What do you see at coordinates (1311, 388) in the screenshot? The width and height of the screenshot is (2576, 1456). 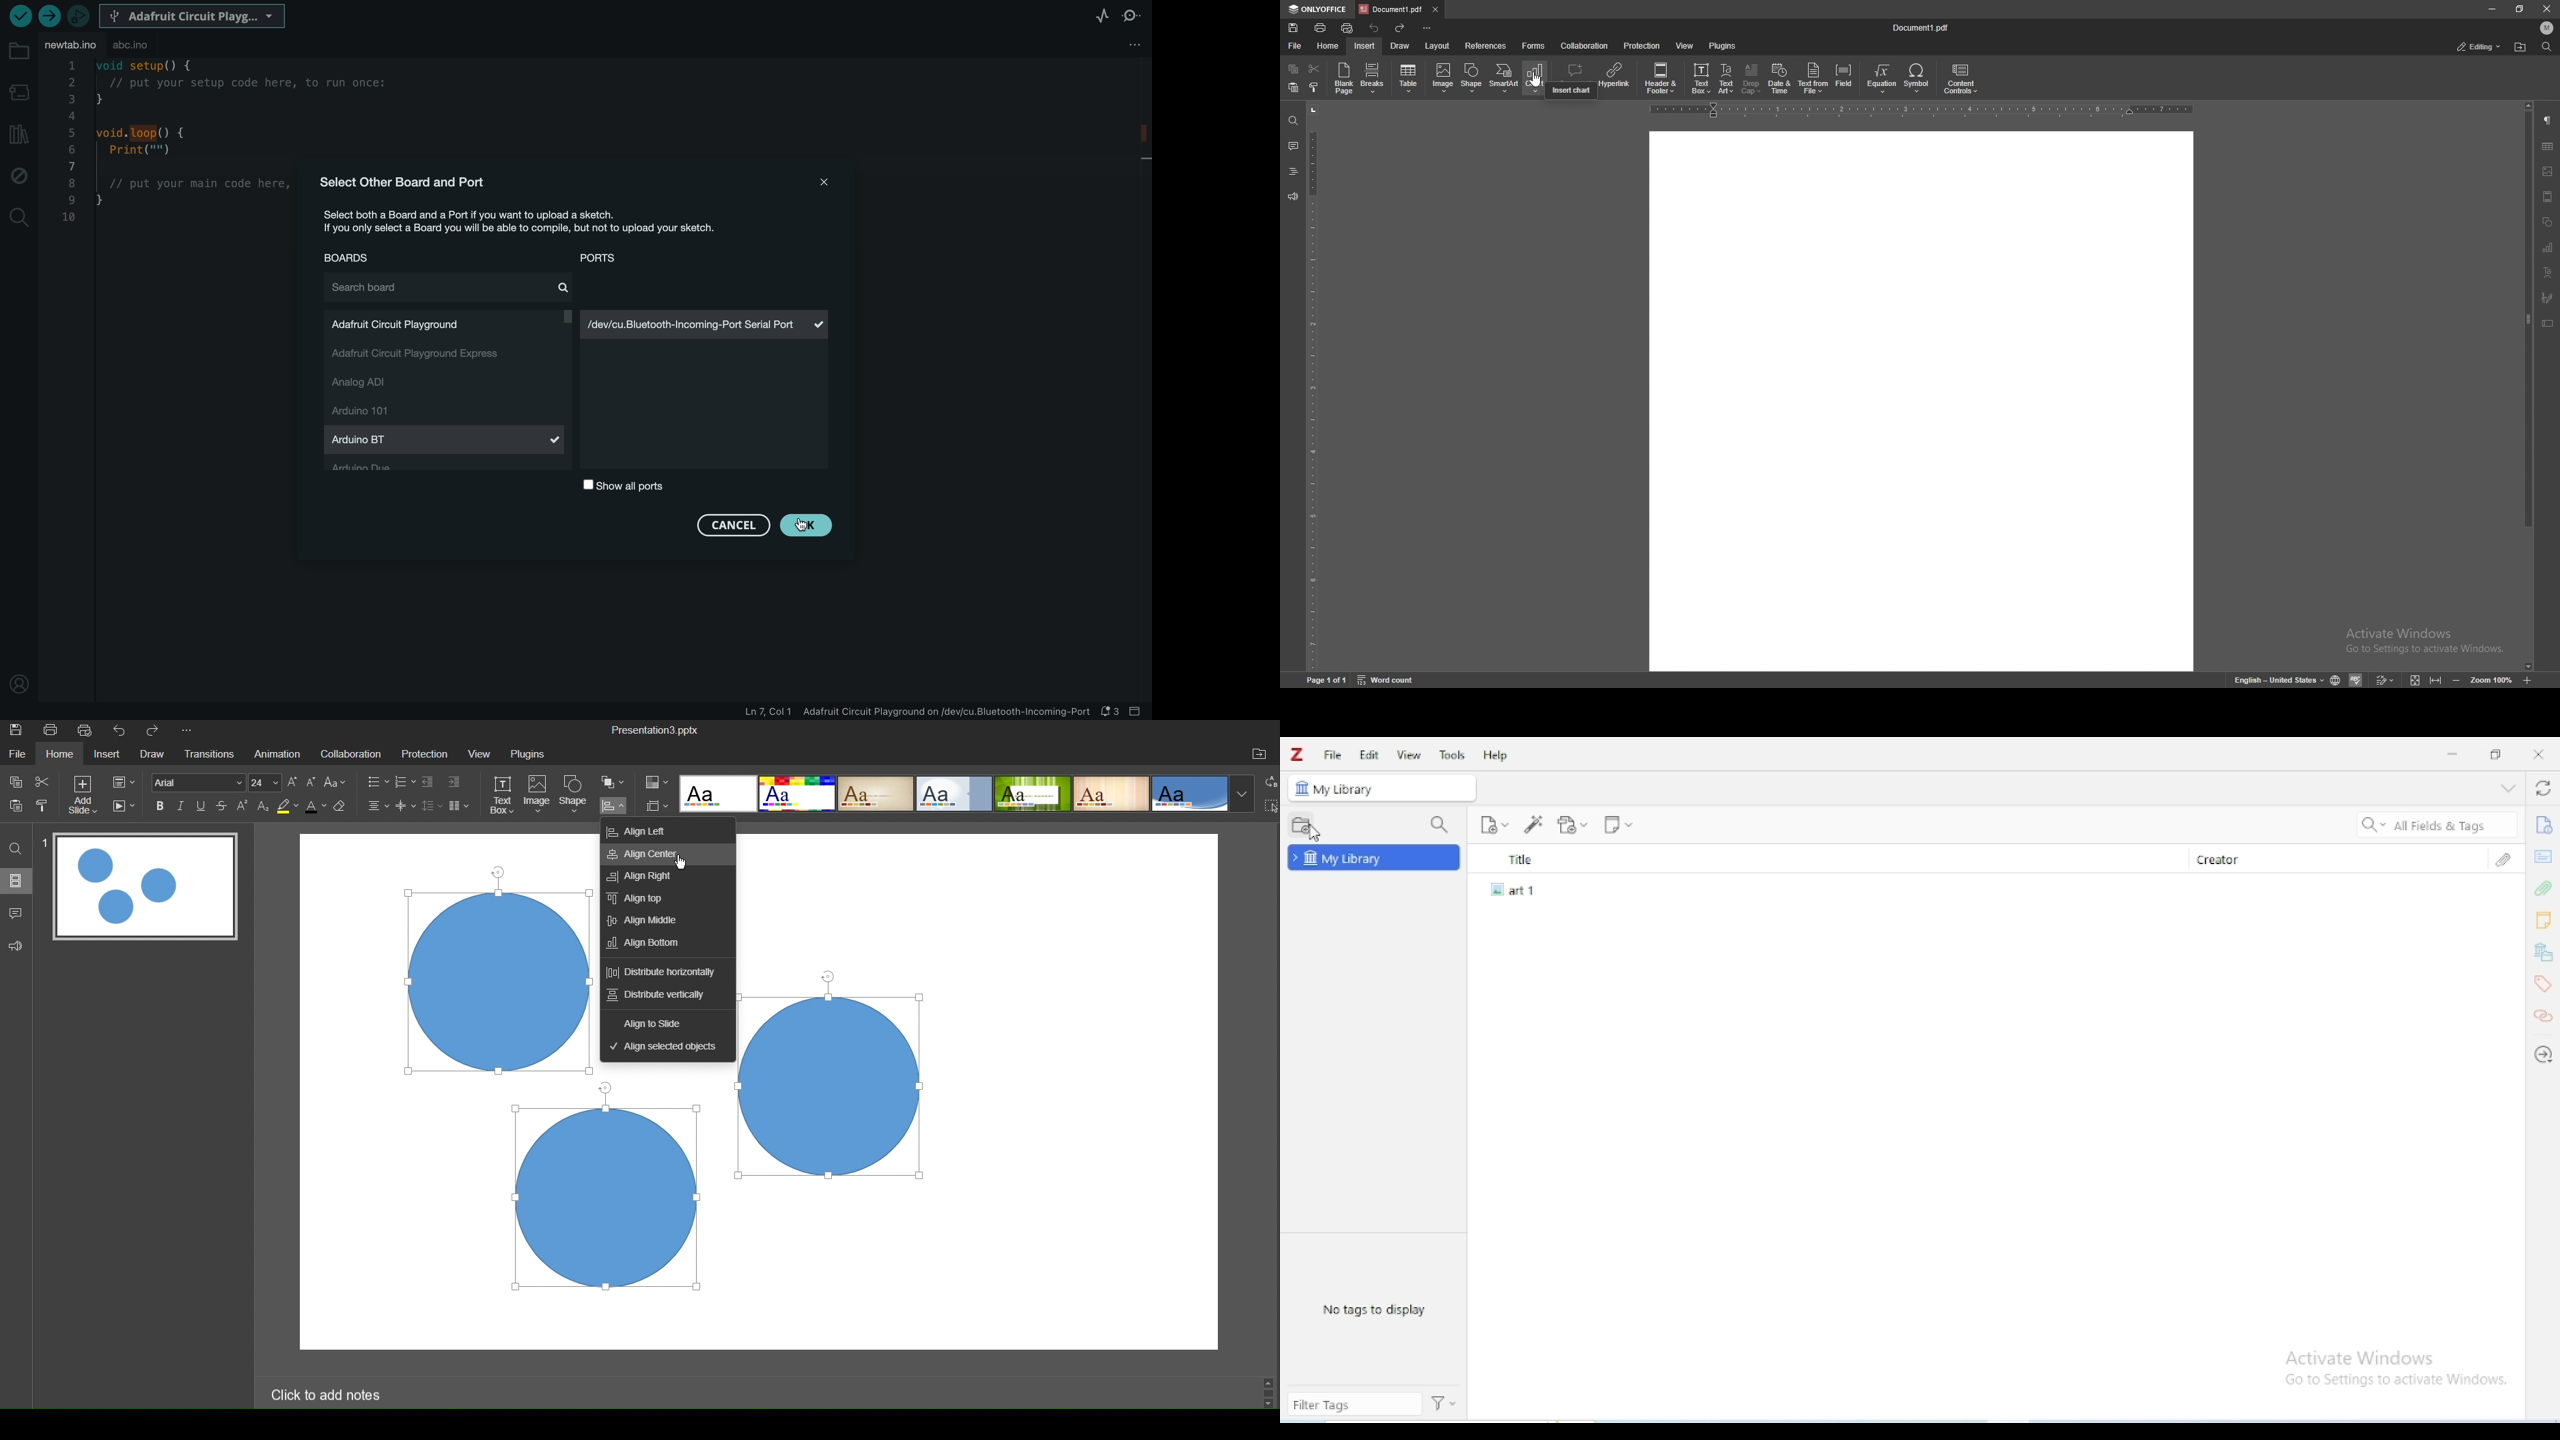 I see `vertical scale` at bounding box center [1311, 388].